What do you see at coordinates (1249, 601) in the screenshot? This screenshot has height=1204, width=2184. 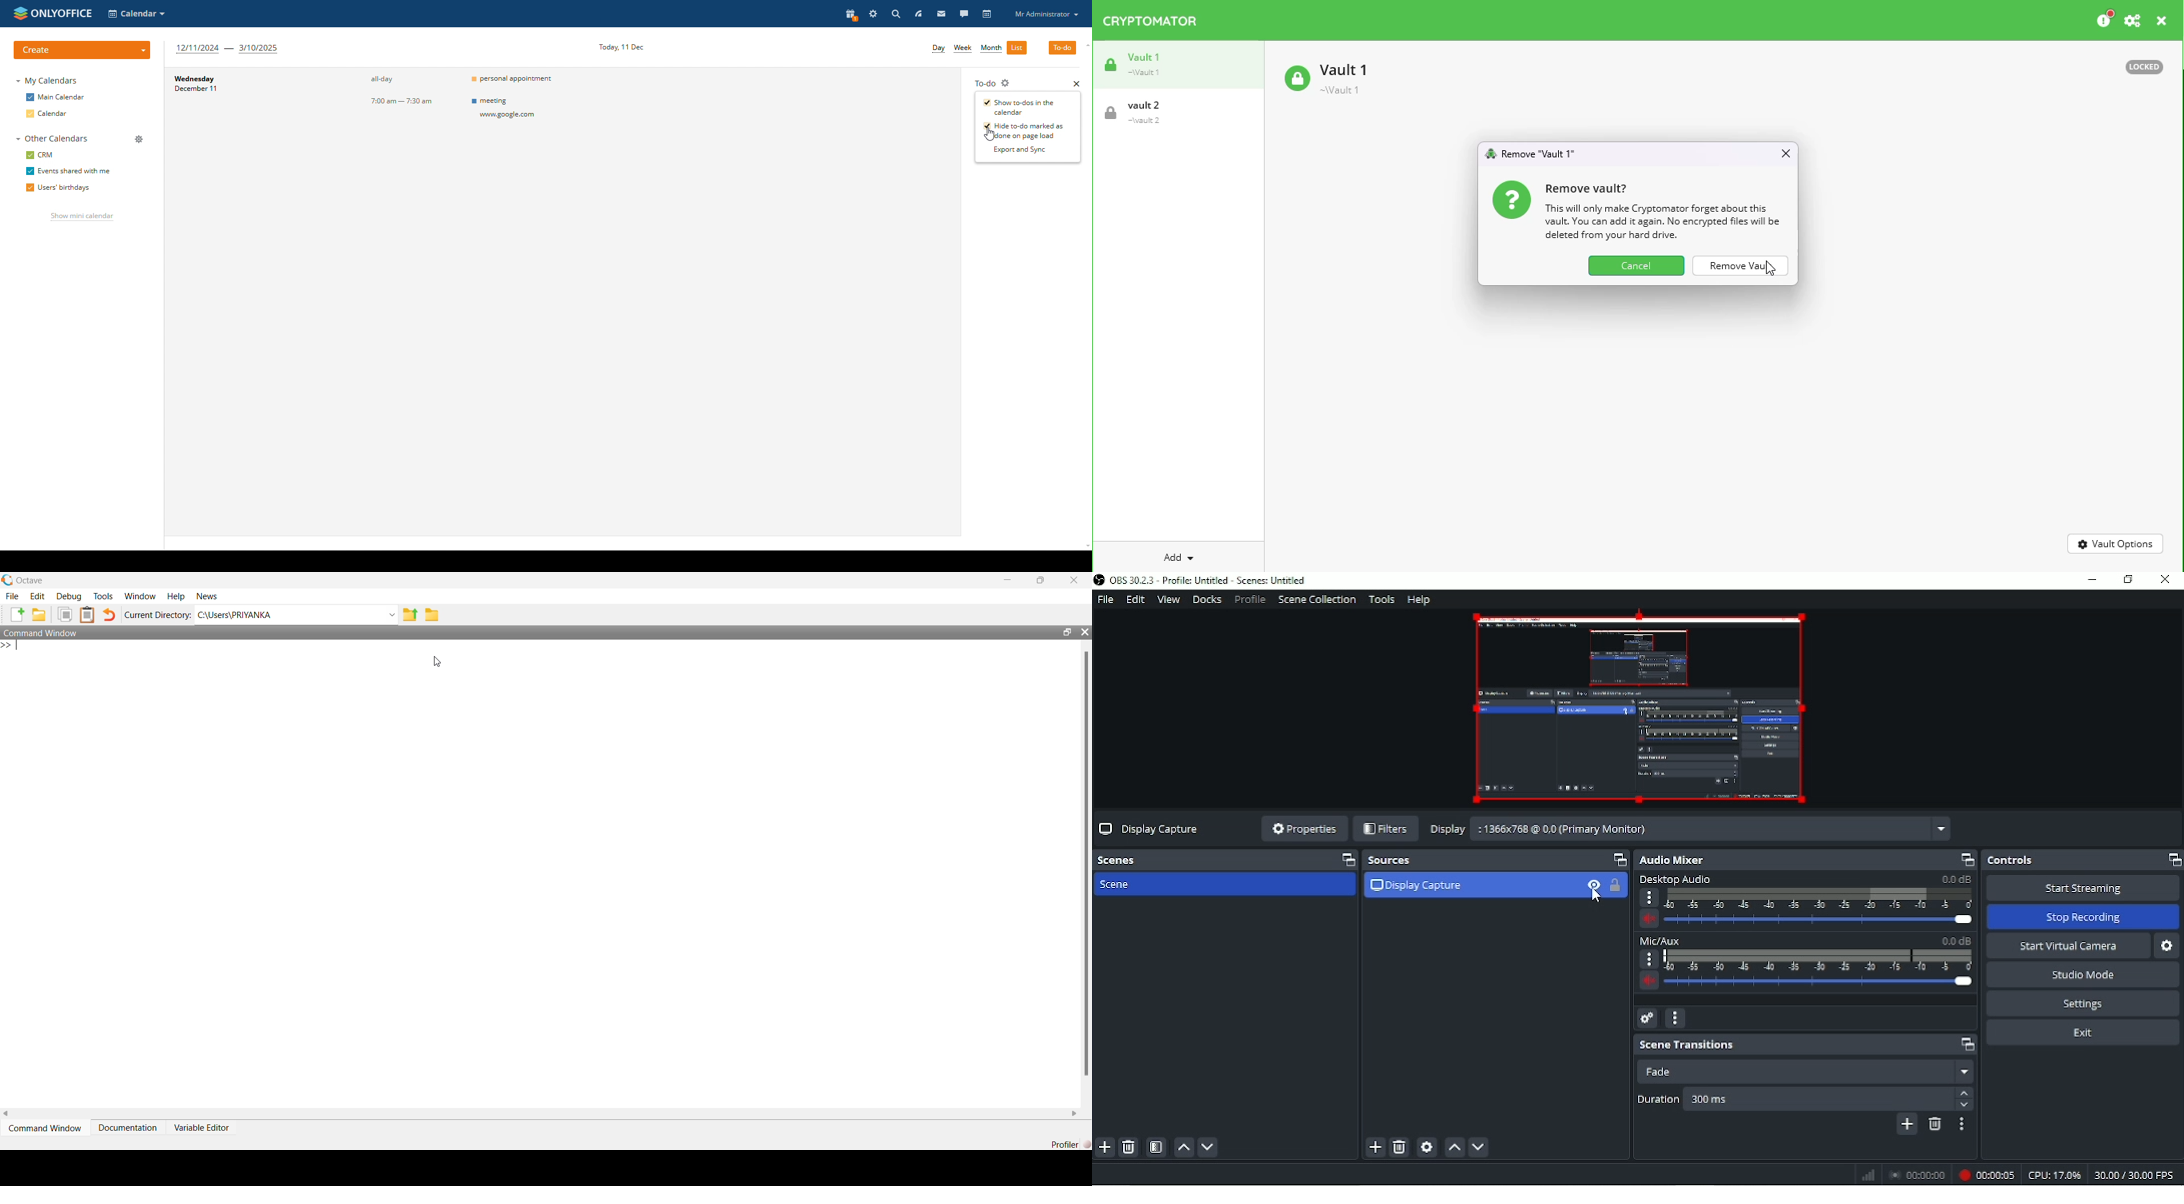 I see `Profile` at bounding box center [1249, 601].